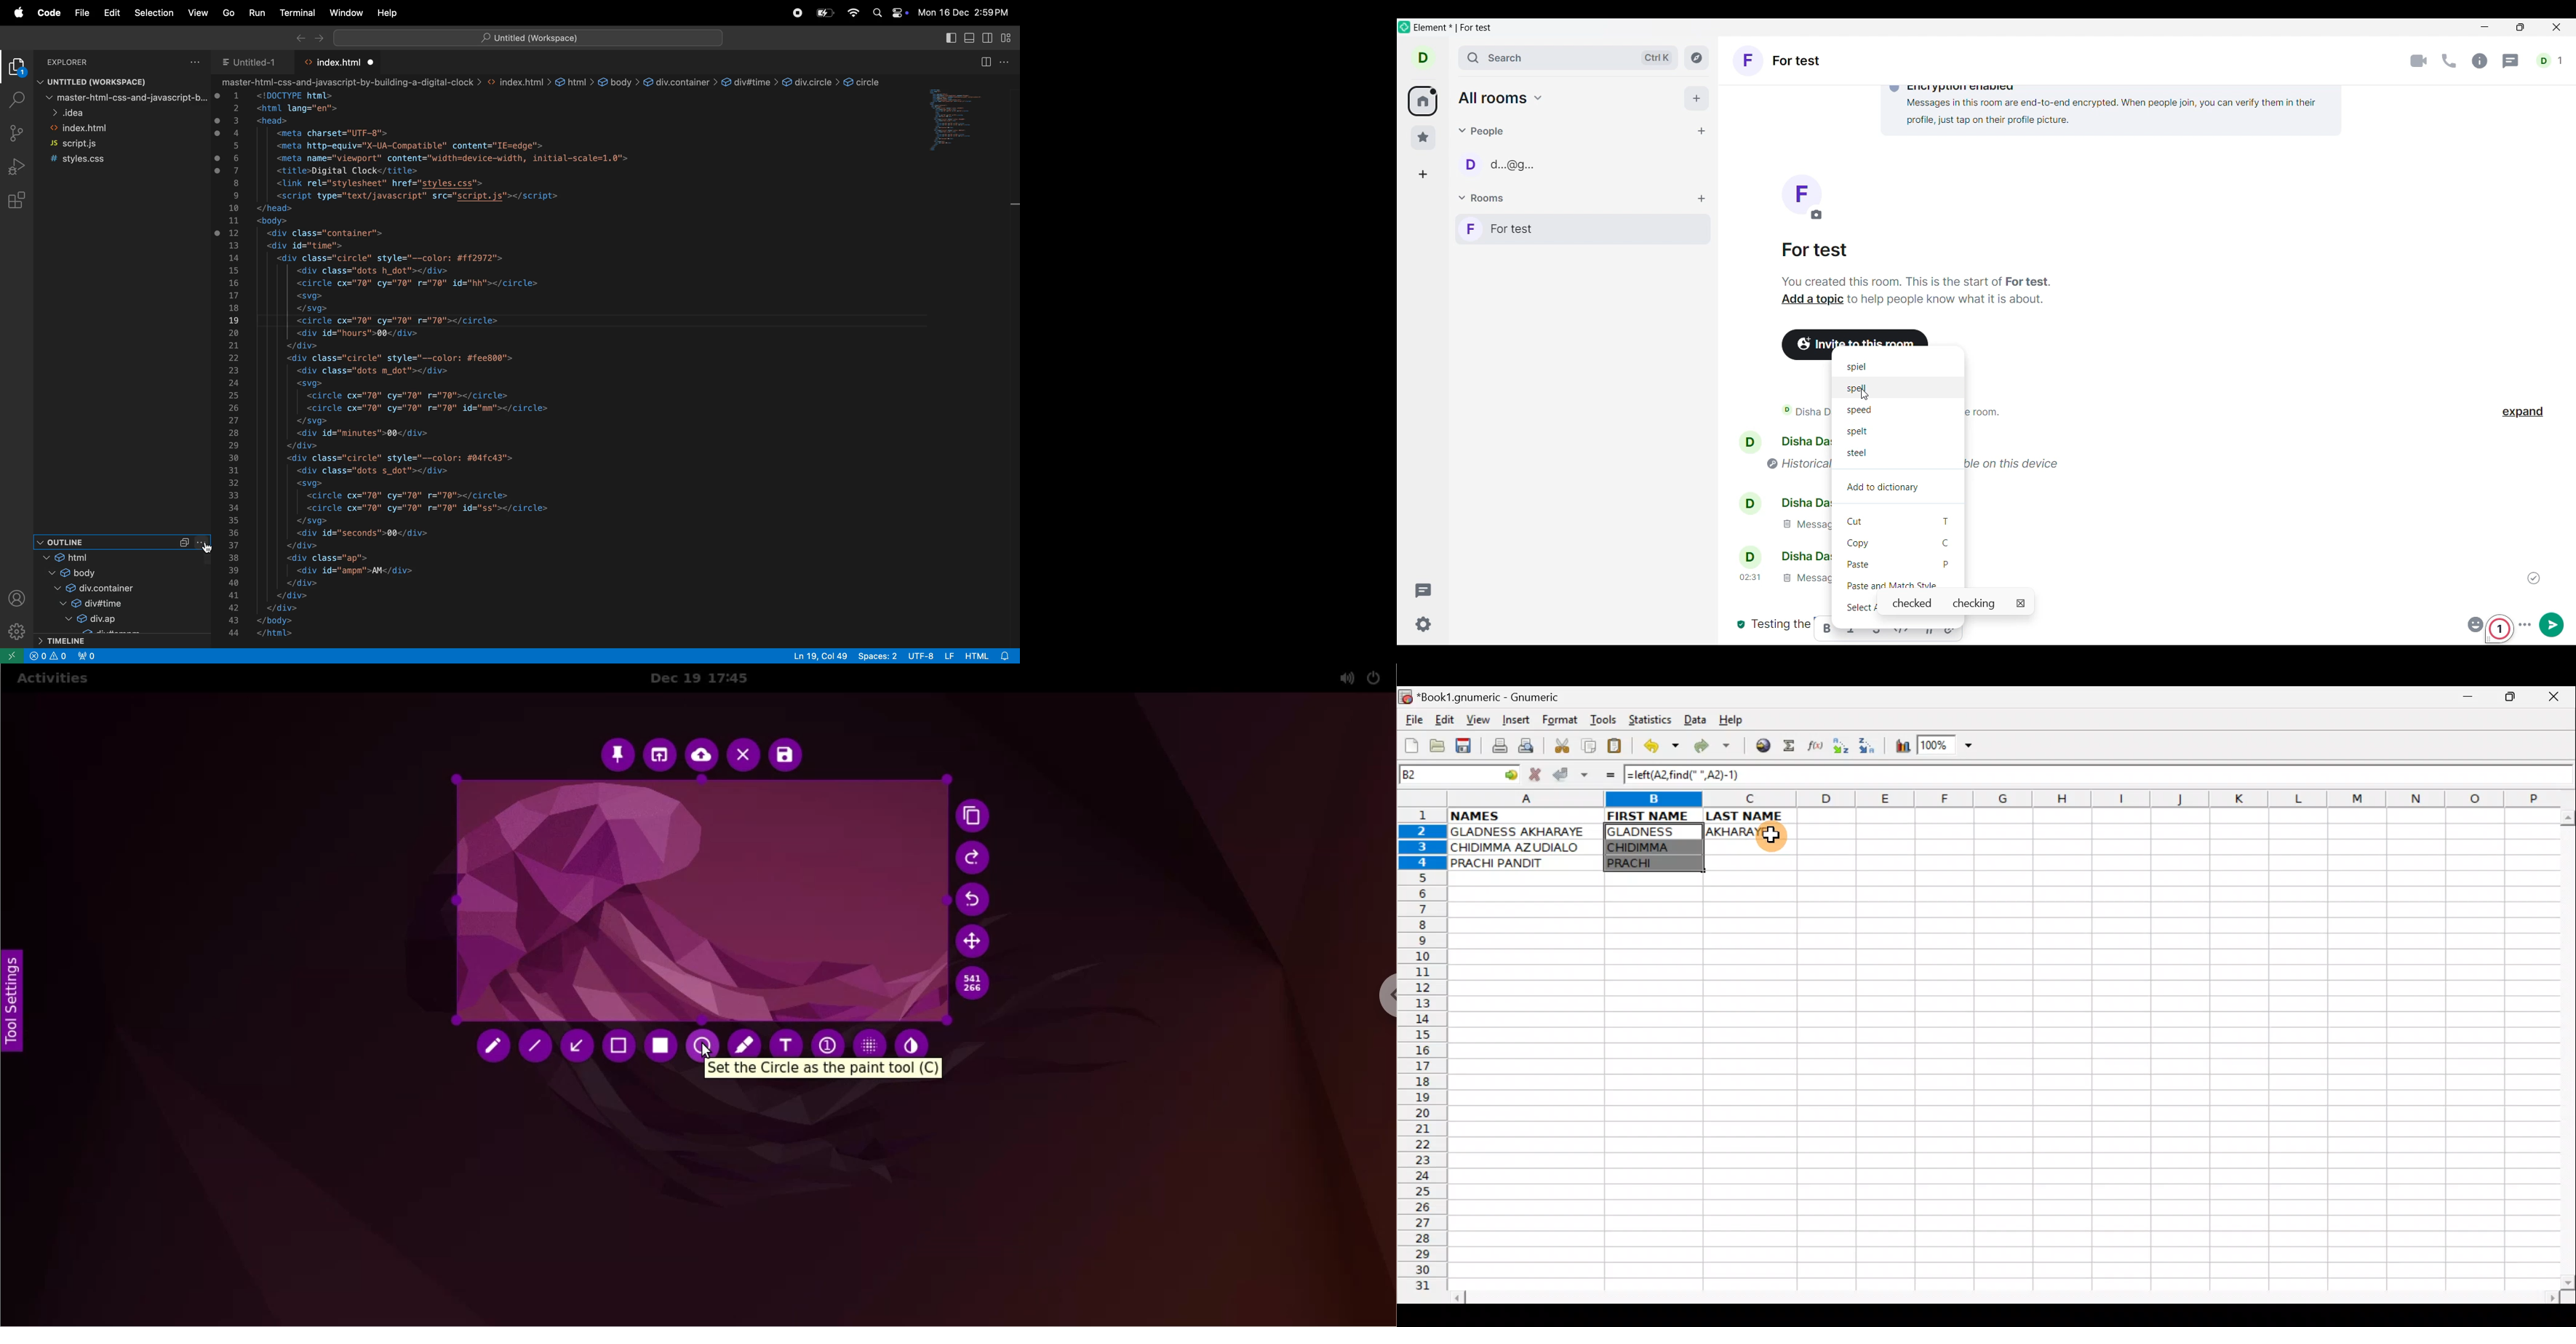 This screenshot has height=1344, width=2576. I want to click on Threads, so click(2512, 61).